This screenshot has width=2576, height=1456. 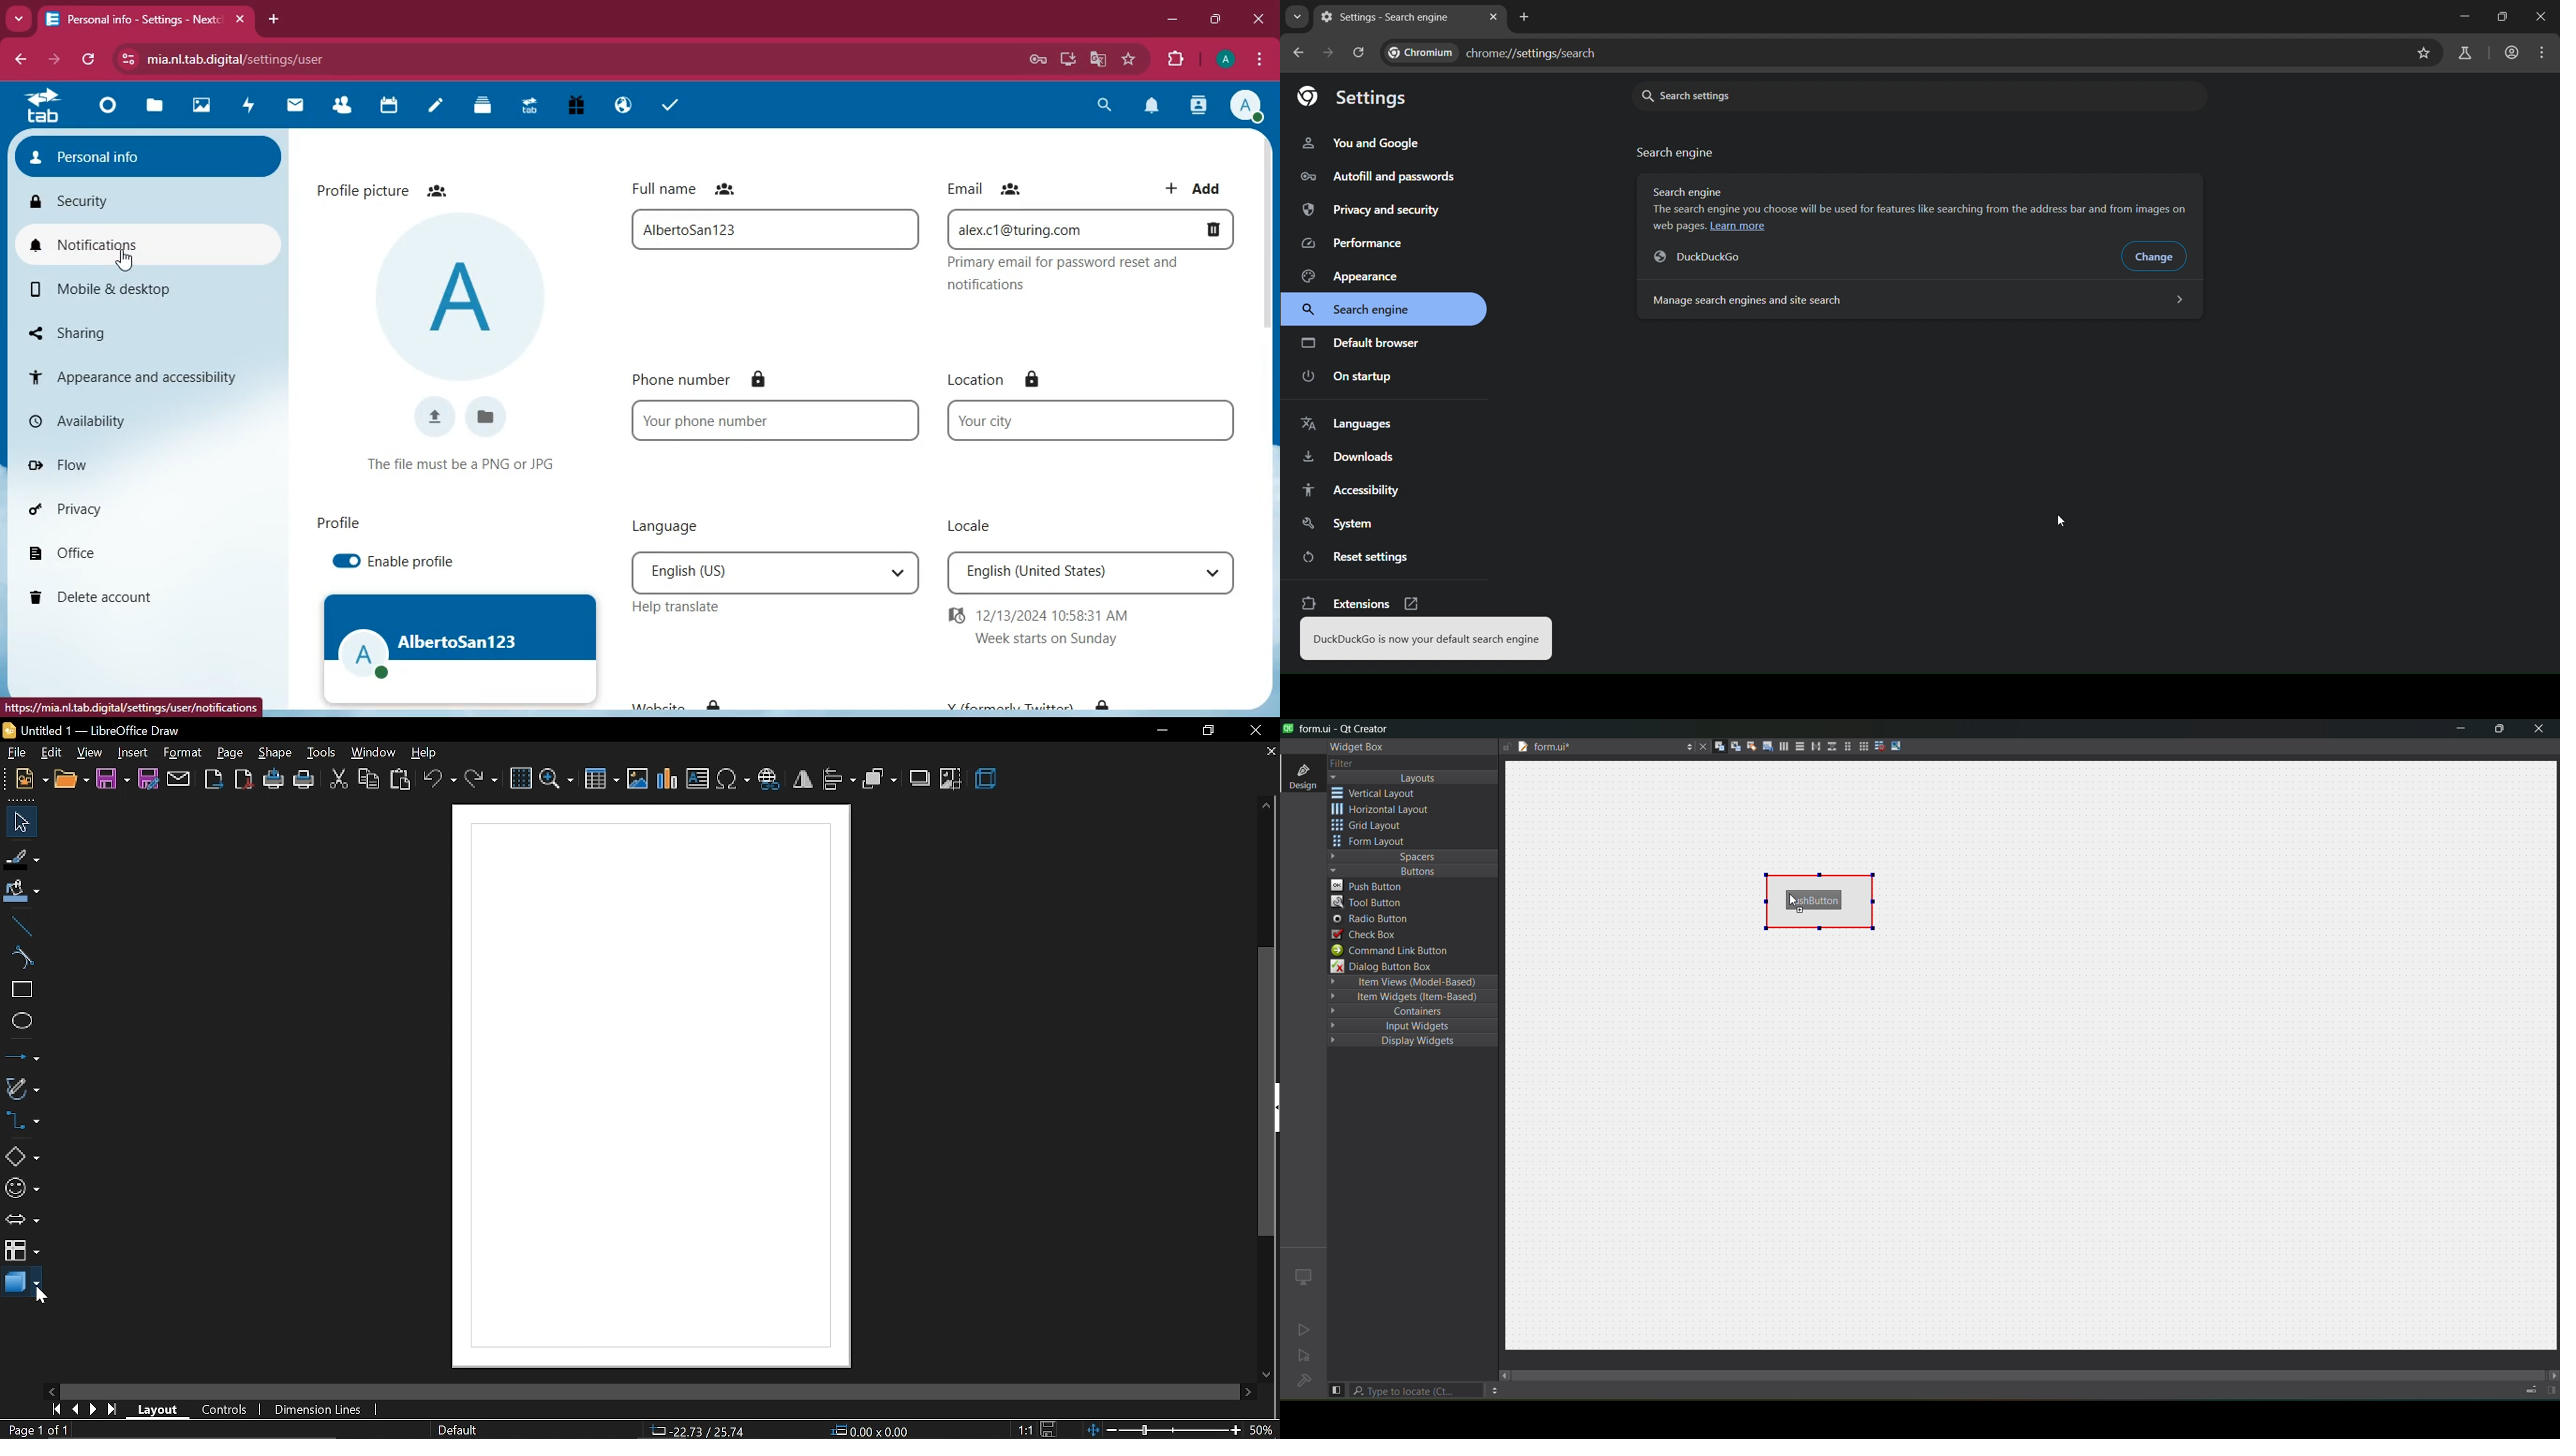 I want to click on tab name, so click(x=1585, y=748).